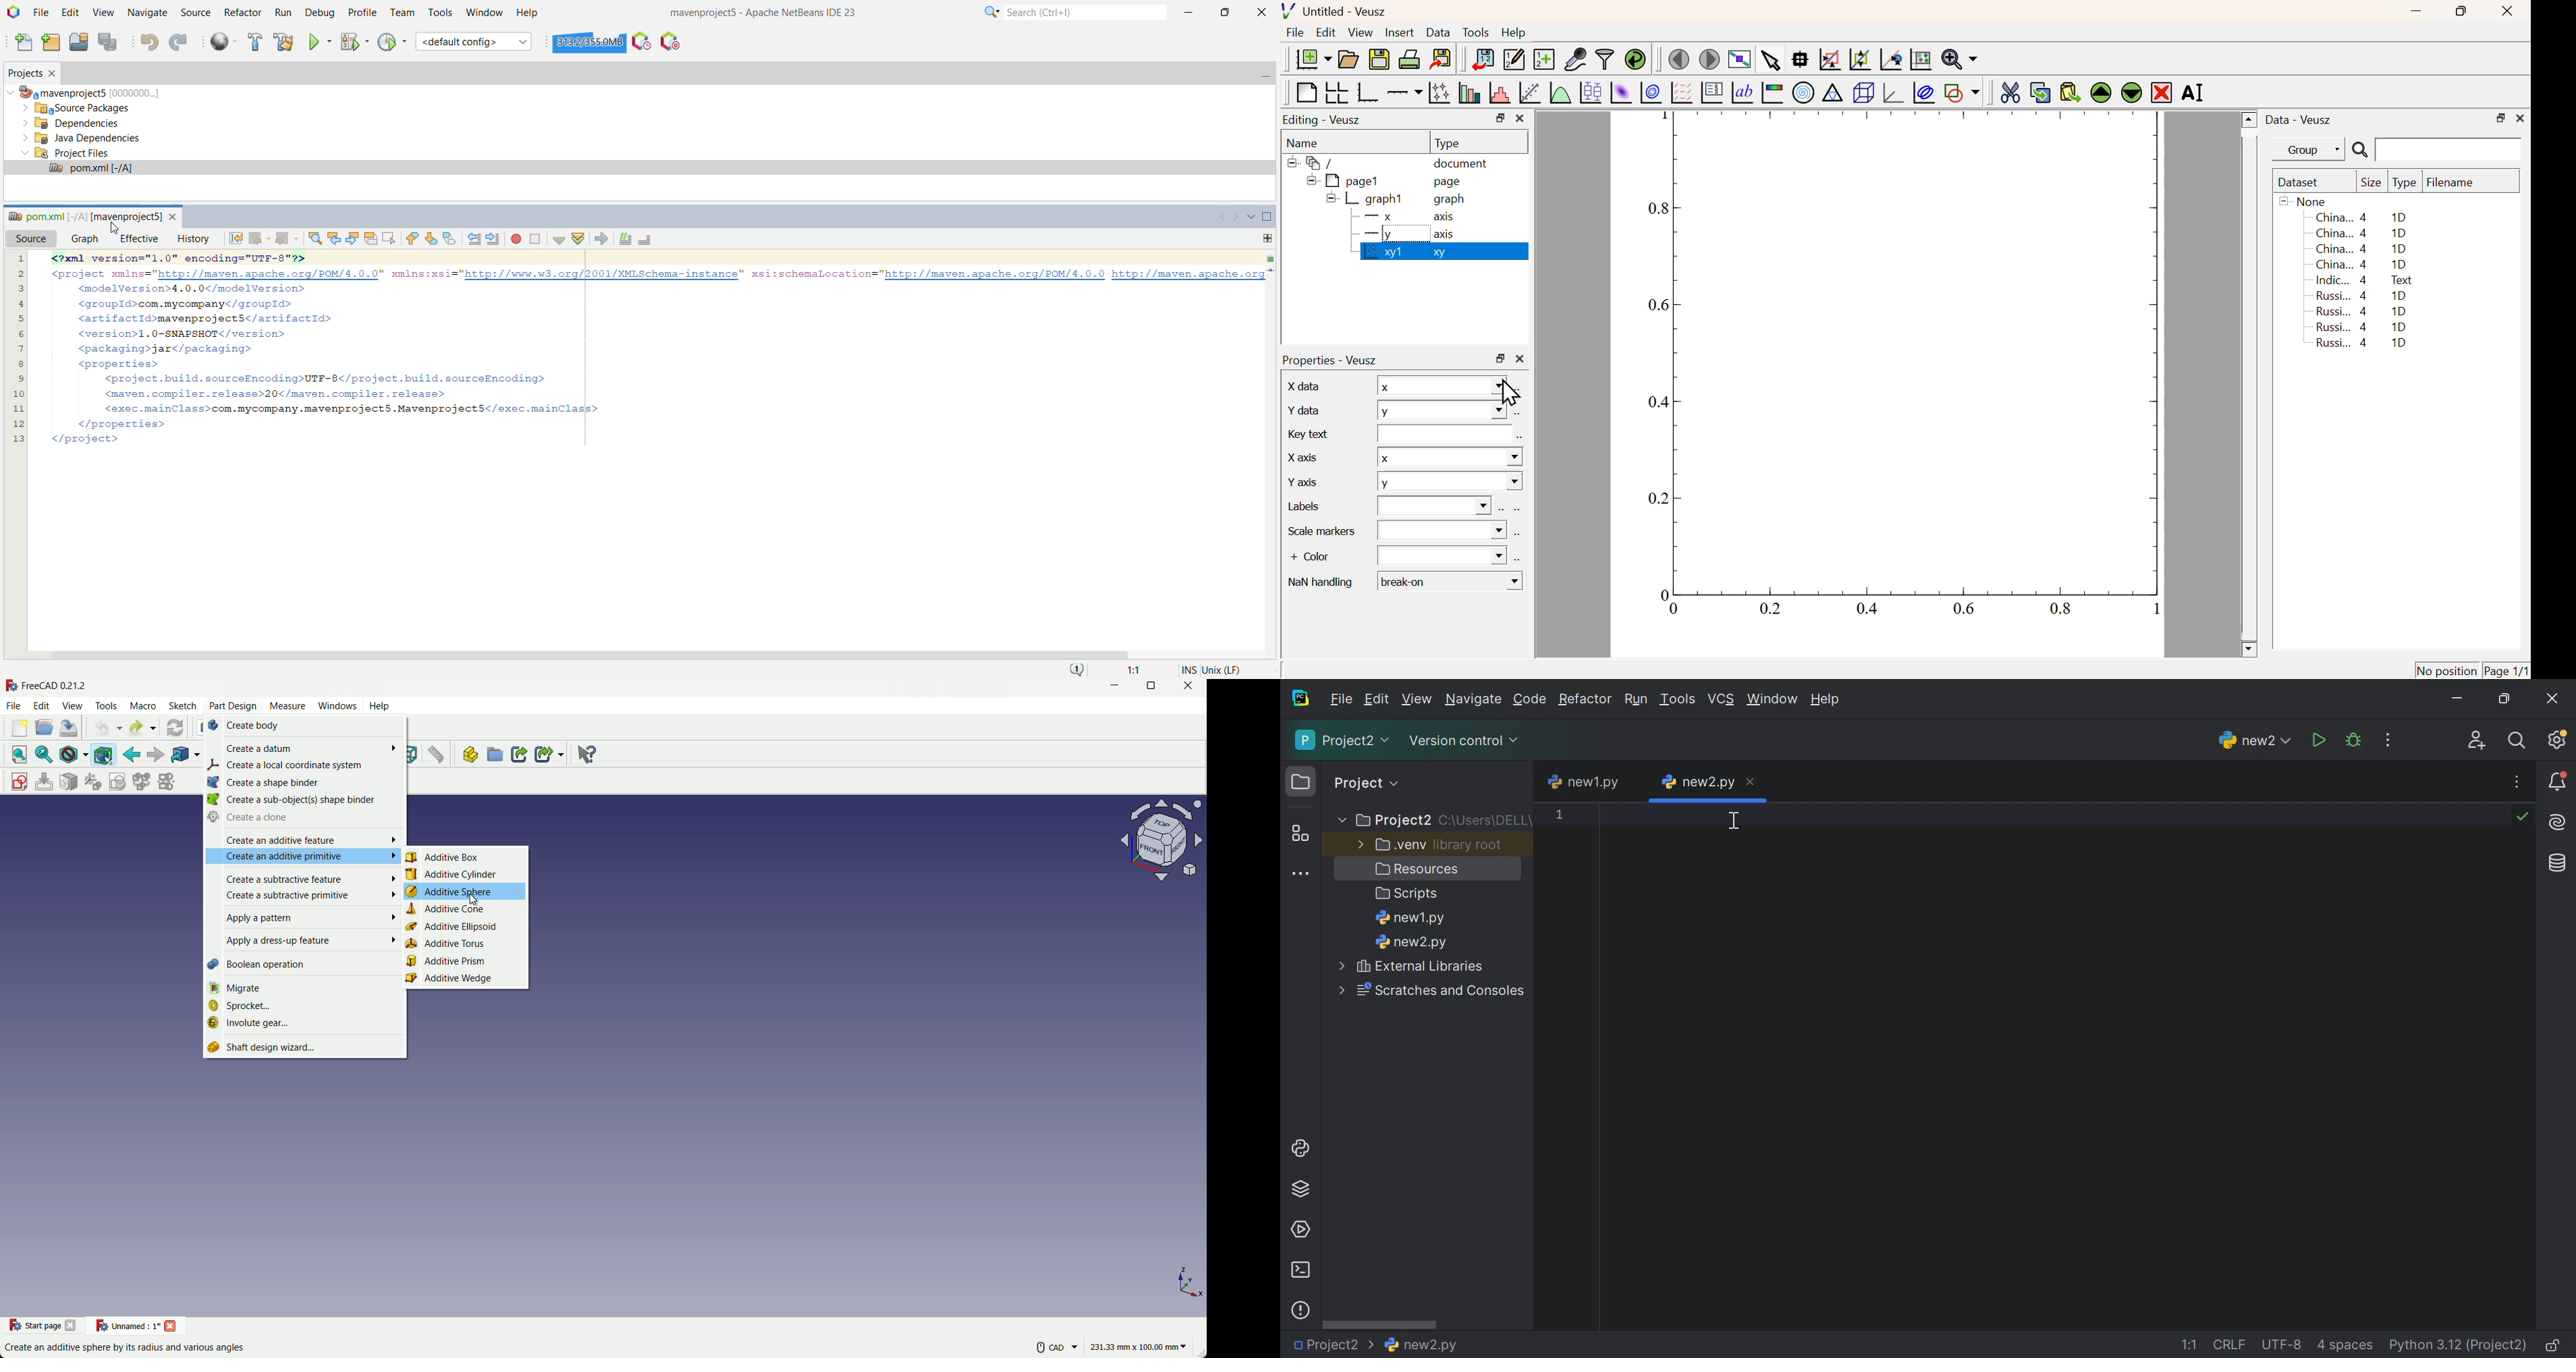 Image resolution: width=2576 pixels, height=1372 pixels. Describe the element at coordinates (69, 755) in the screenshot. I see `draw styles` at that location.